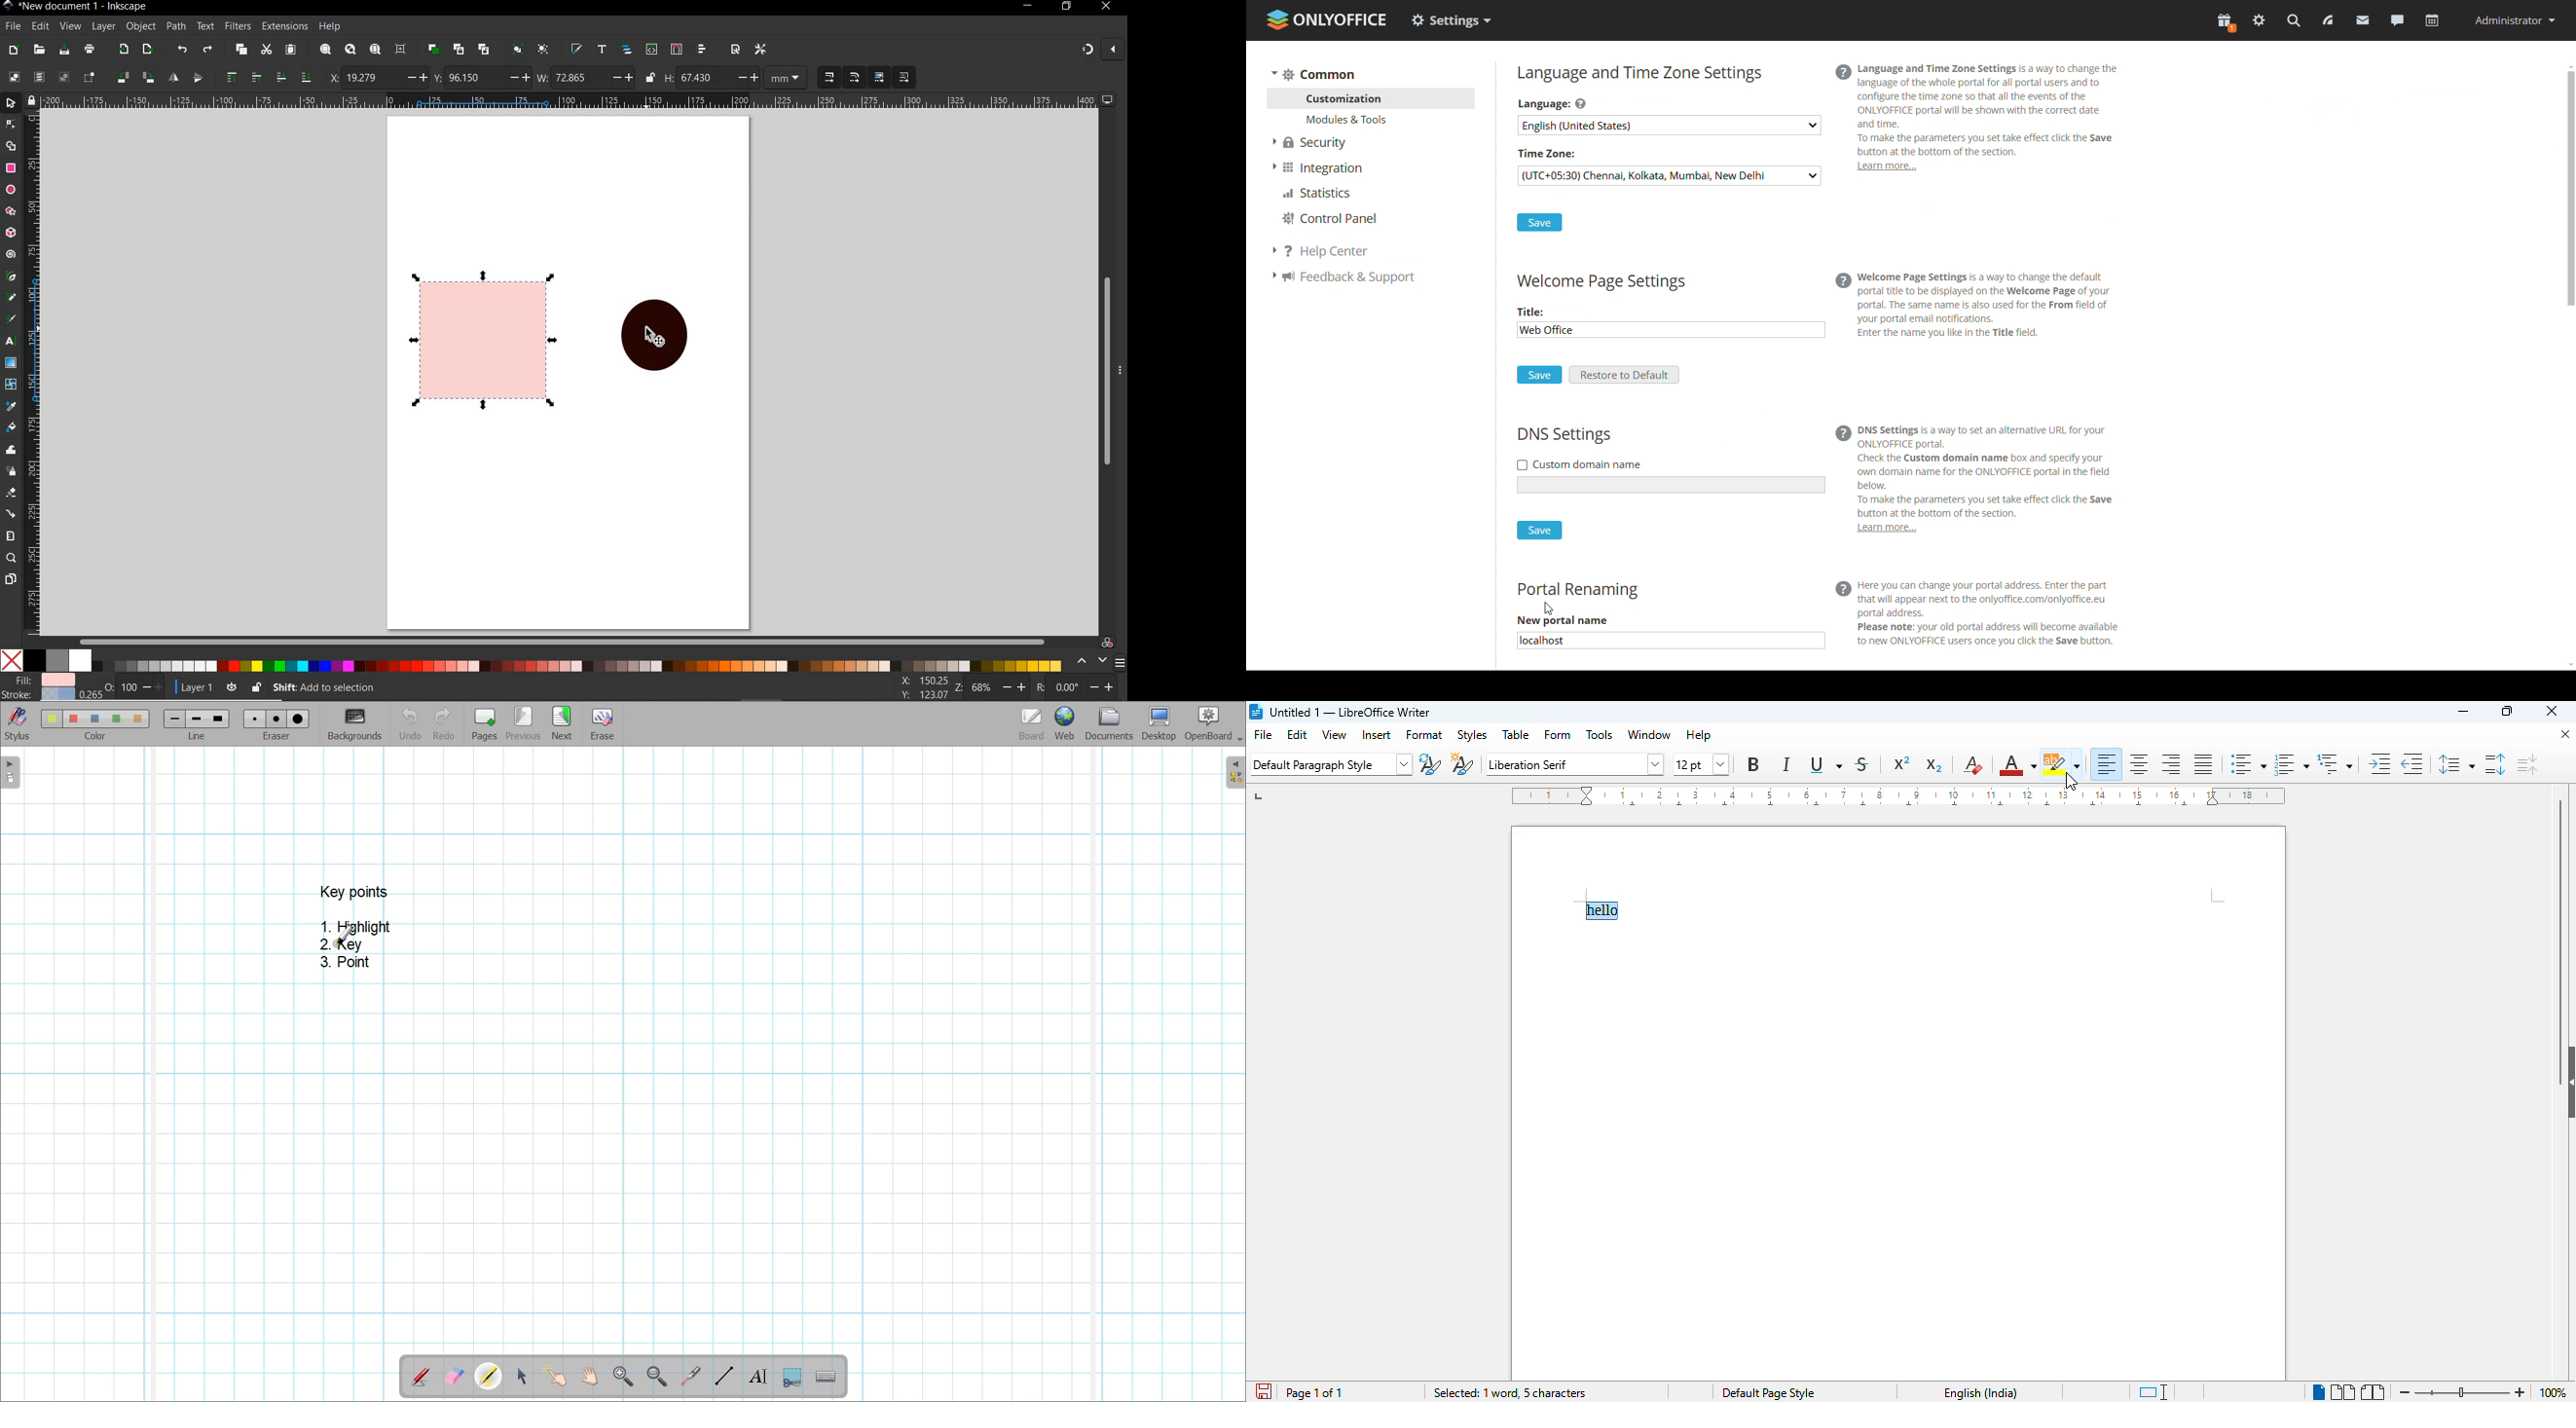 The image size is (2576, 1428). I want to click on zoom factor, so click(2554, 1392).